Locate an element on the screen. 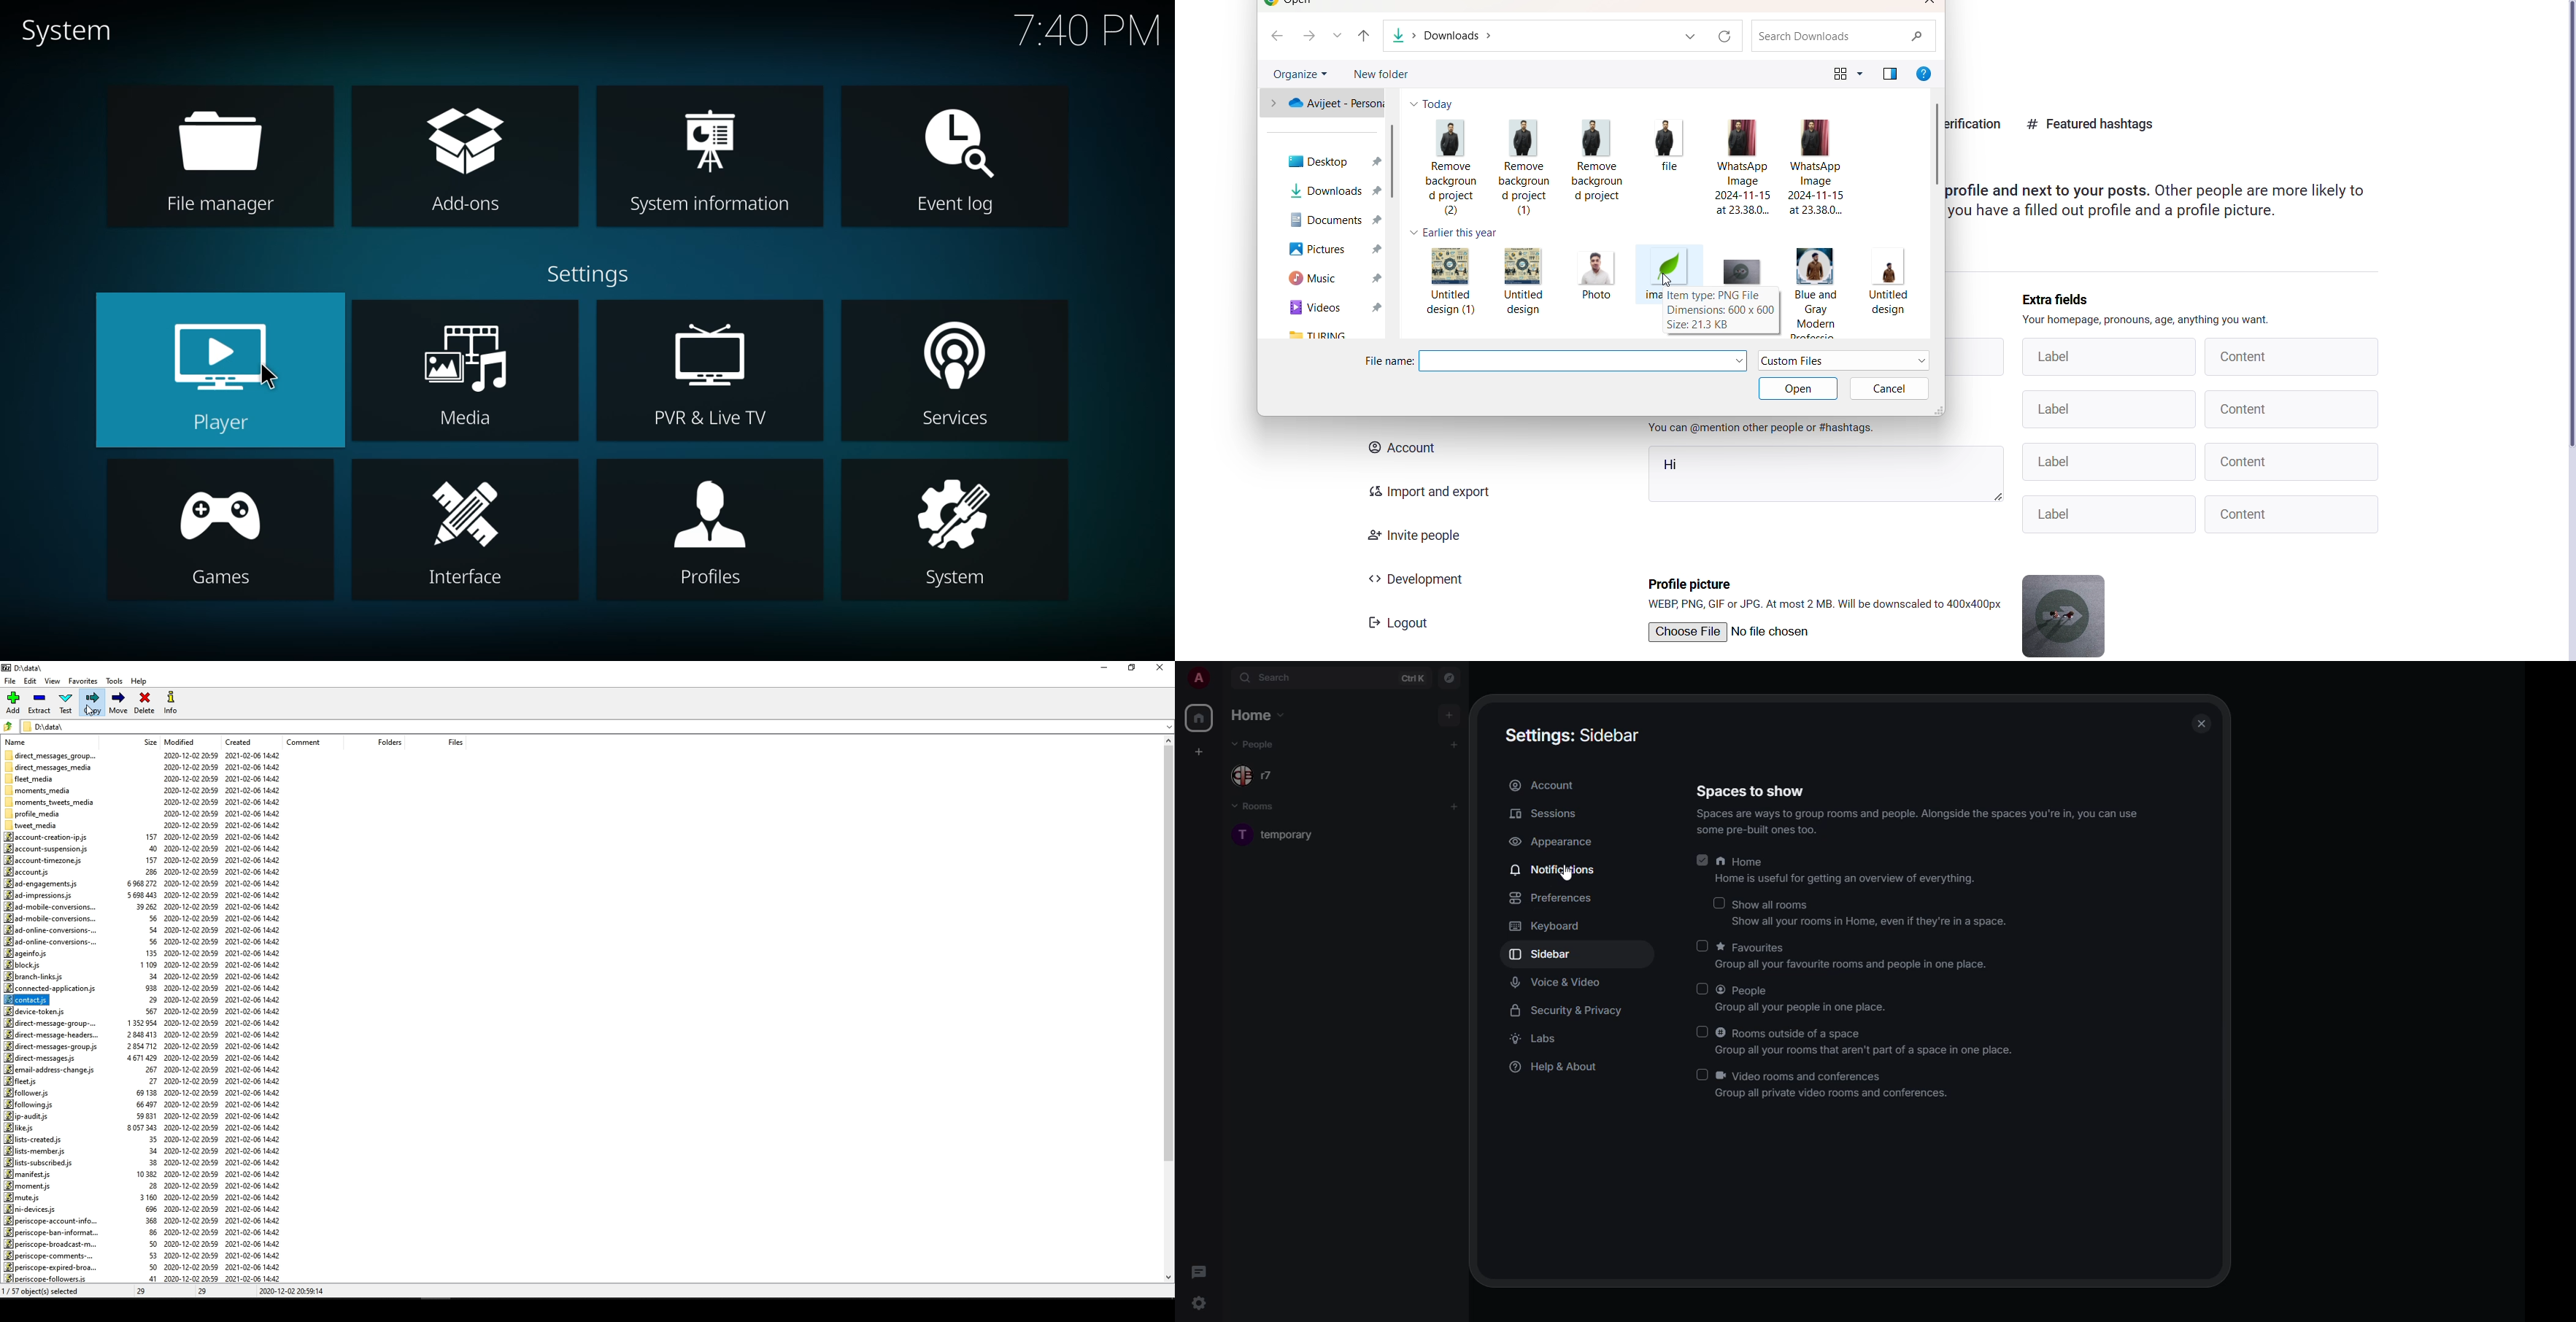  help & about is located at coordinates (1556, 1070).